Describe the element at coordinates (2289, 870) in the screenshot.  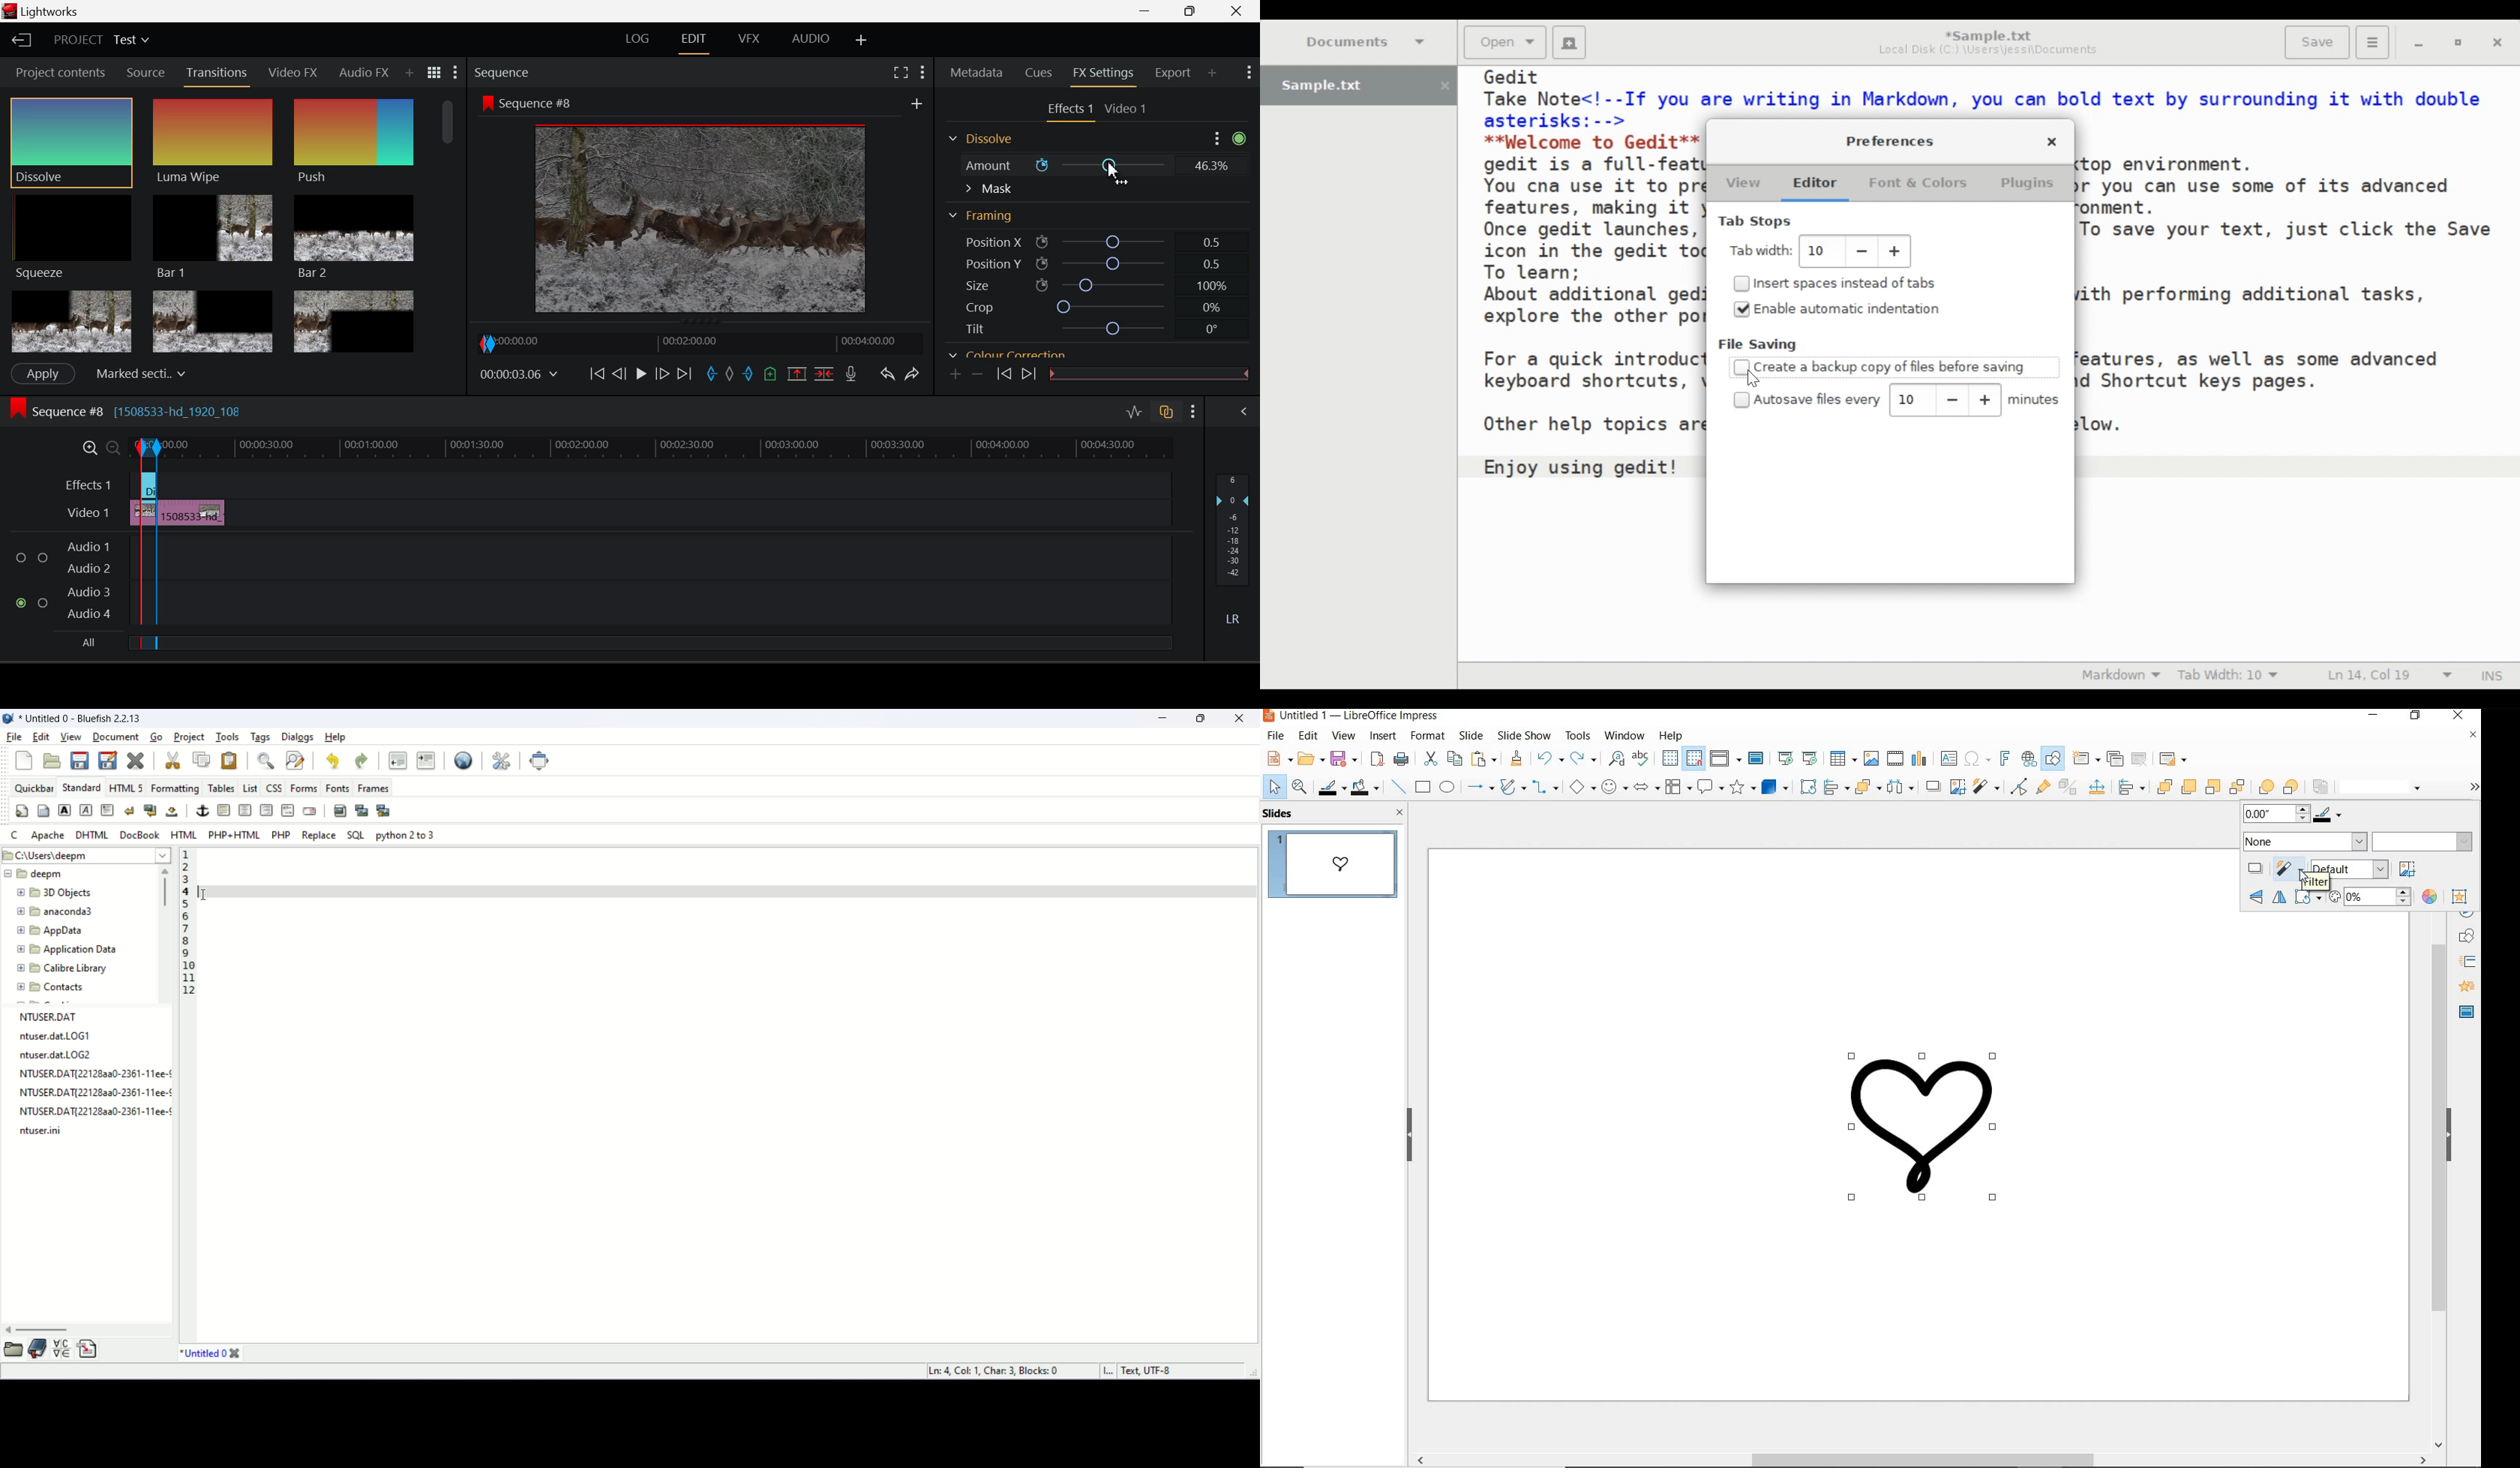
I see `filter` at that location.